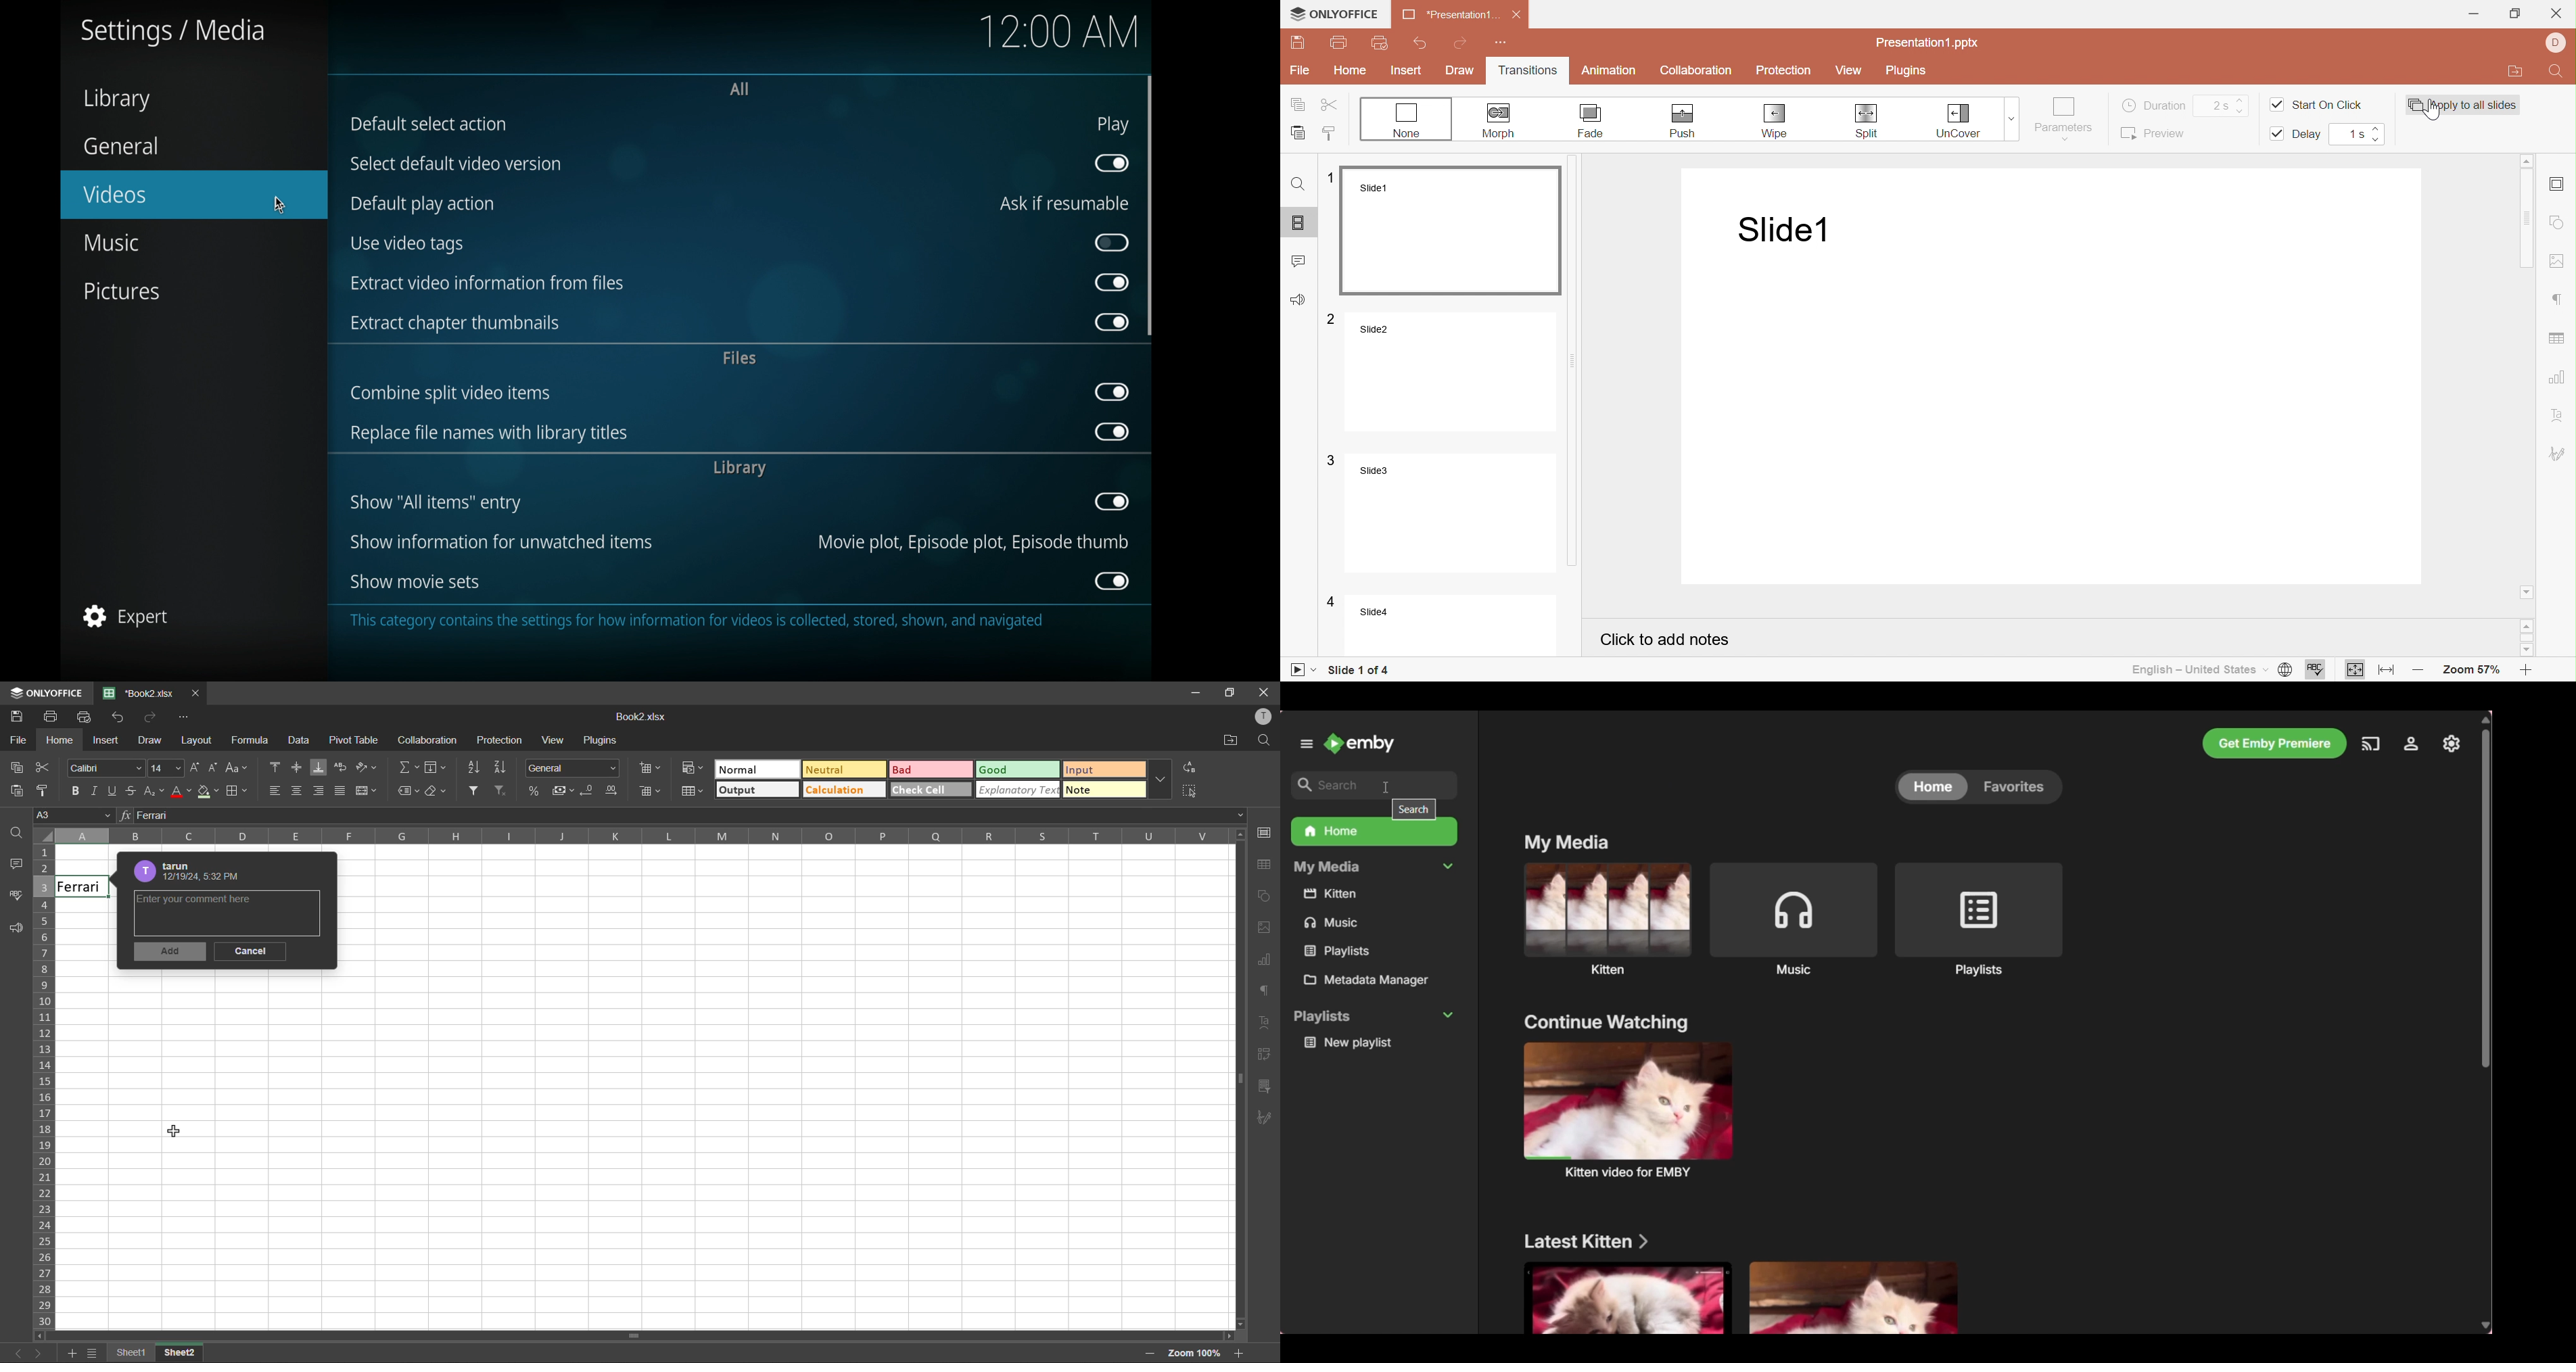  I want to click on Settings, so click(2453, 745).